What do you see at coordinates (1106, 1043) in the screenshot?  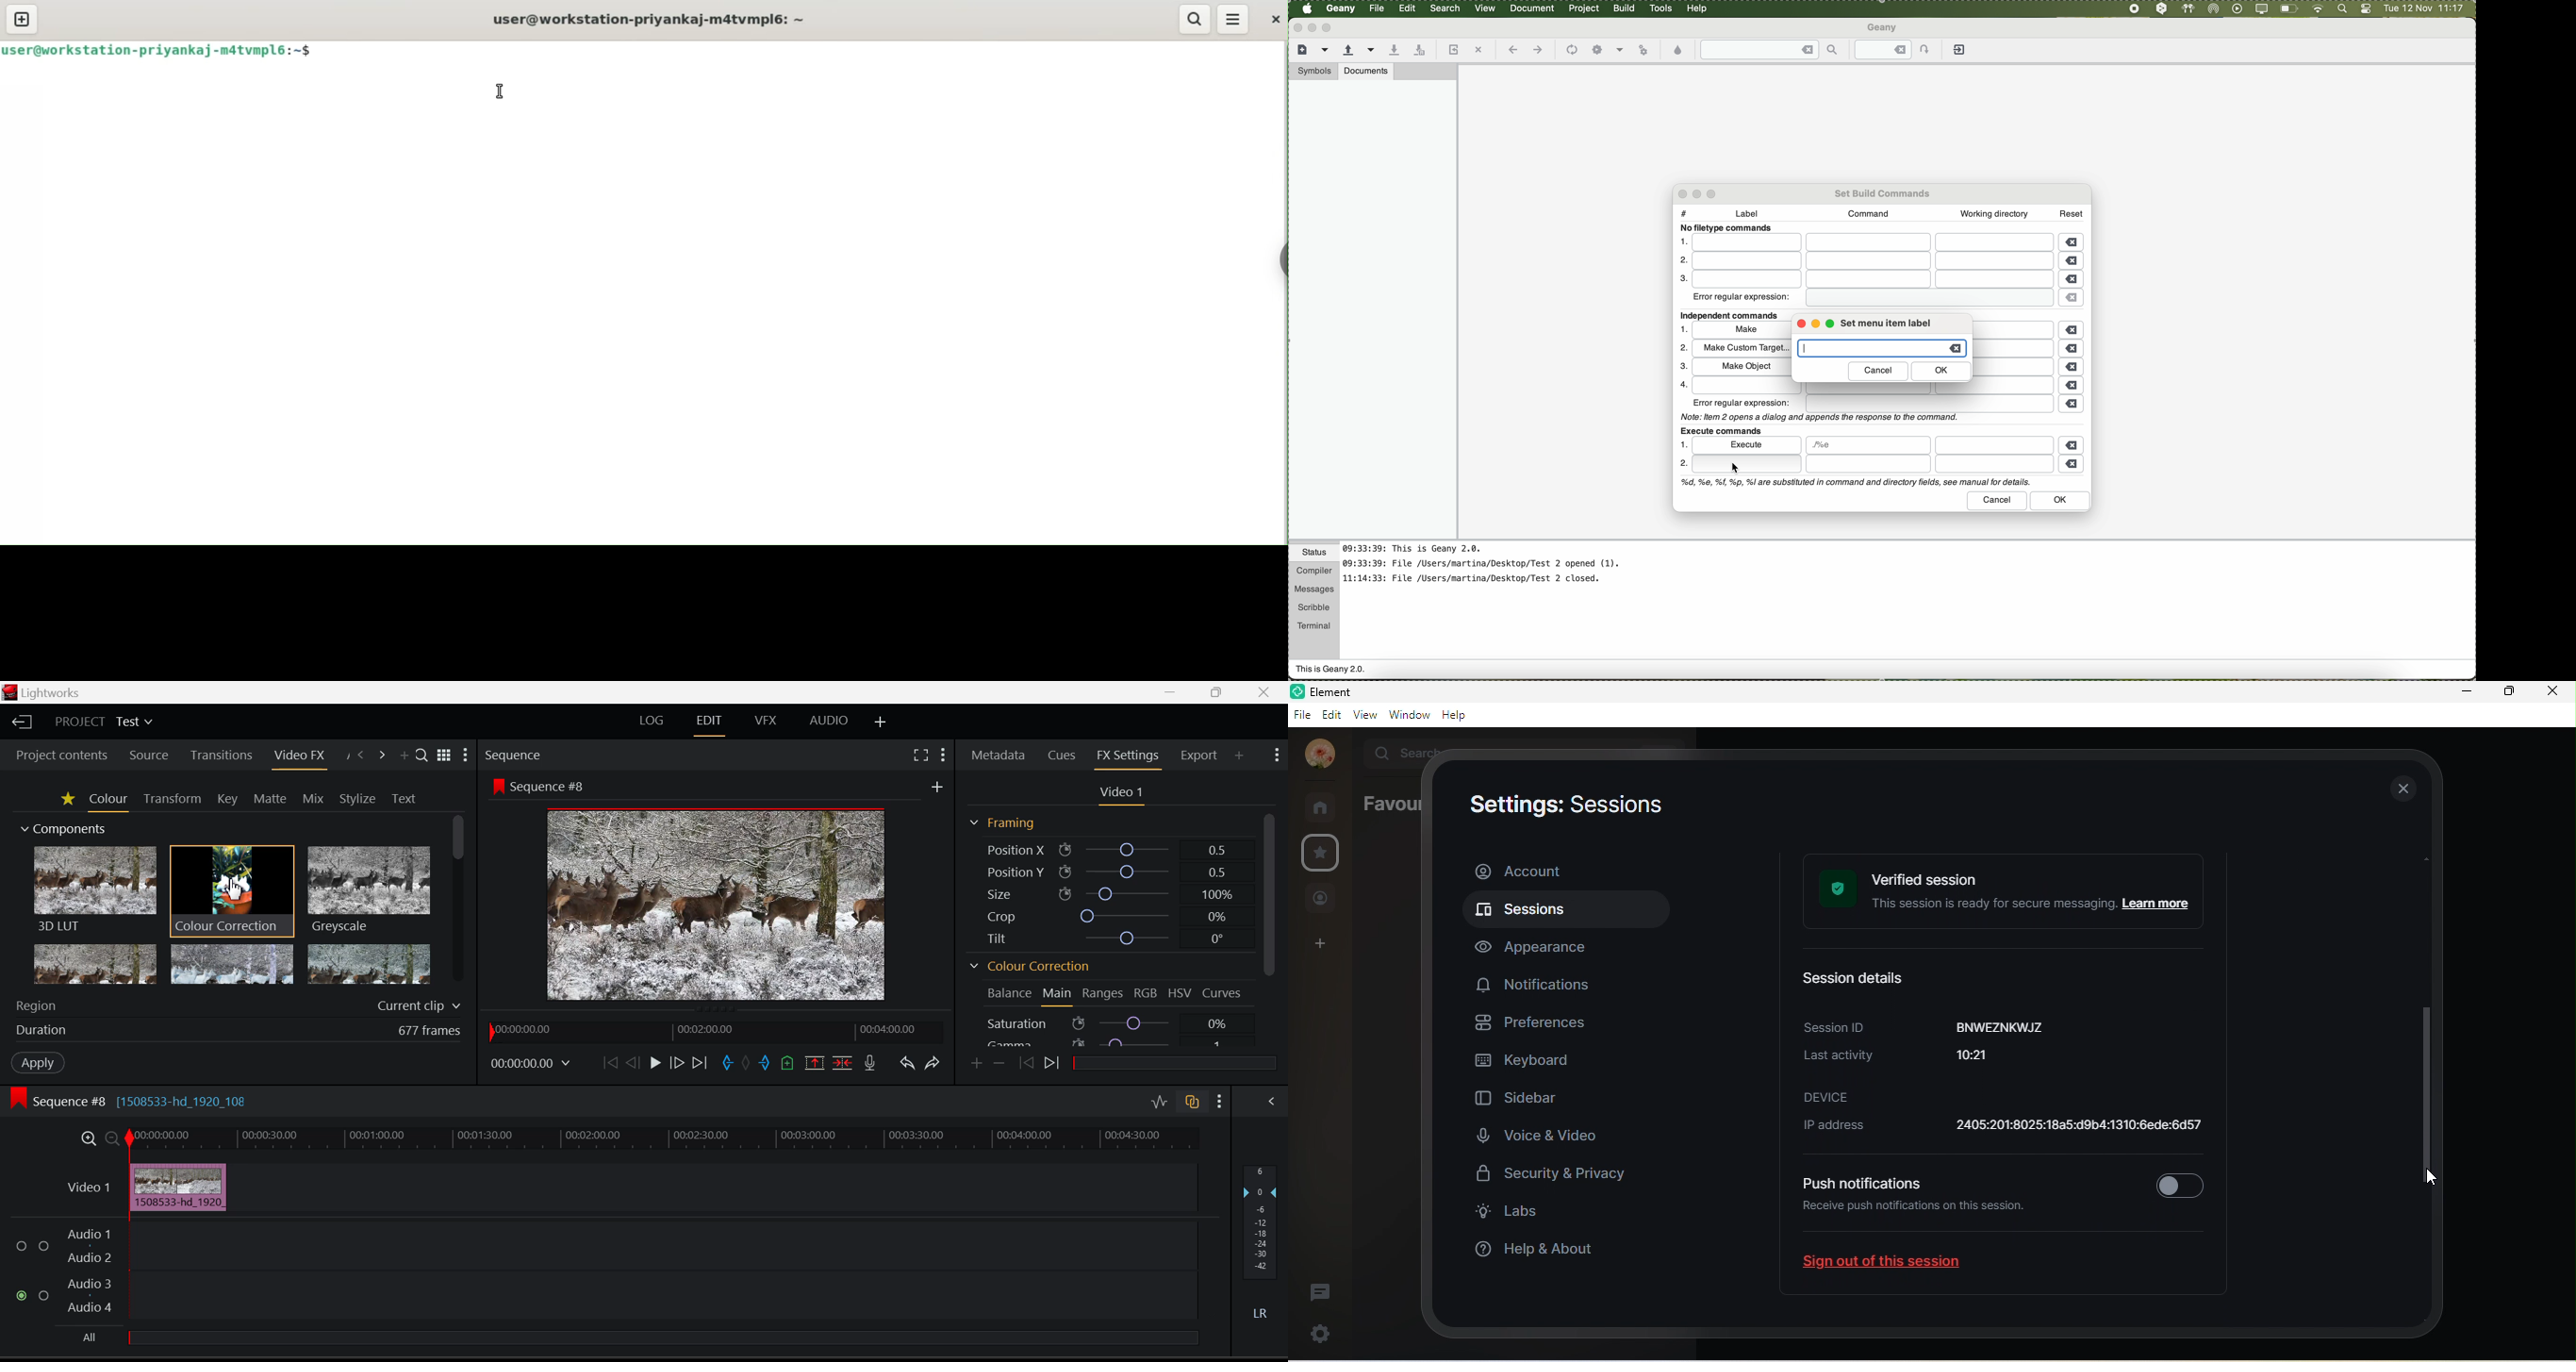 I see `Gamma` at bounding box center [1106, 1043].